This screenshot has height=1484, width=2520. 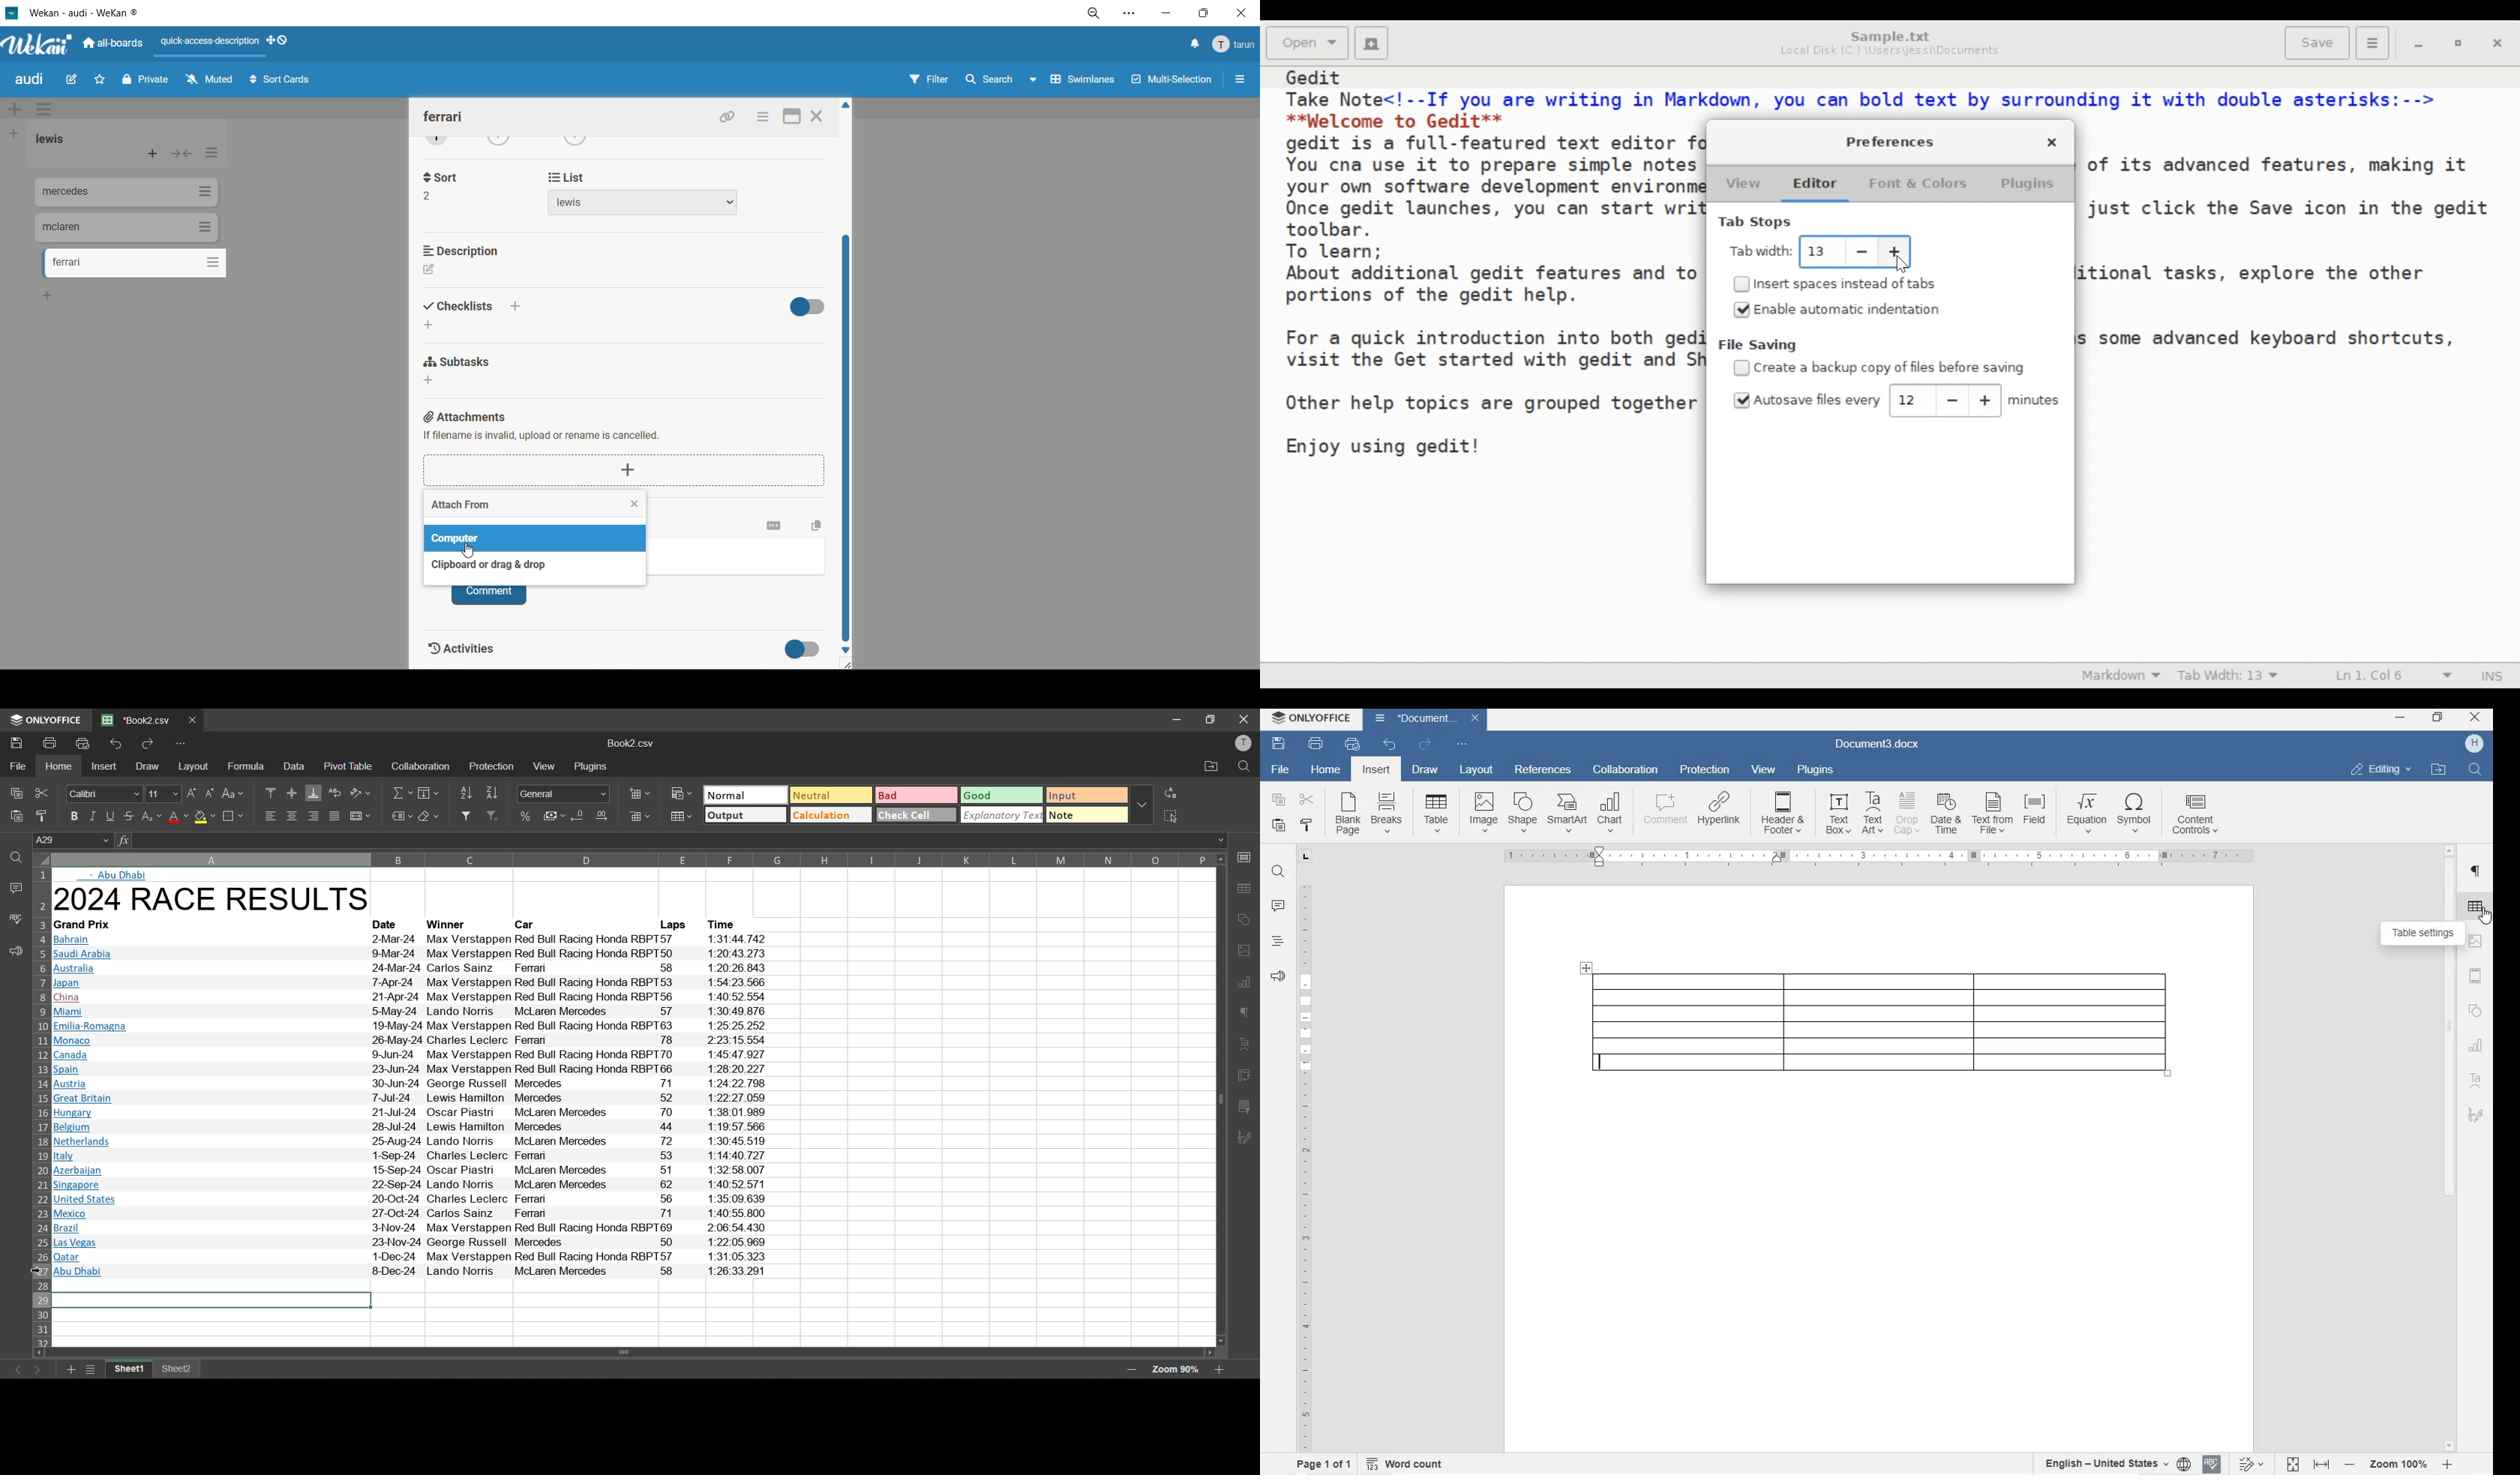 What do you see at coordinates (1245, 1045) in the screenshot?
I see `text` at bounding box center [1245, 1045].